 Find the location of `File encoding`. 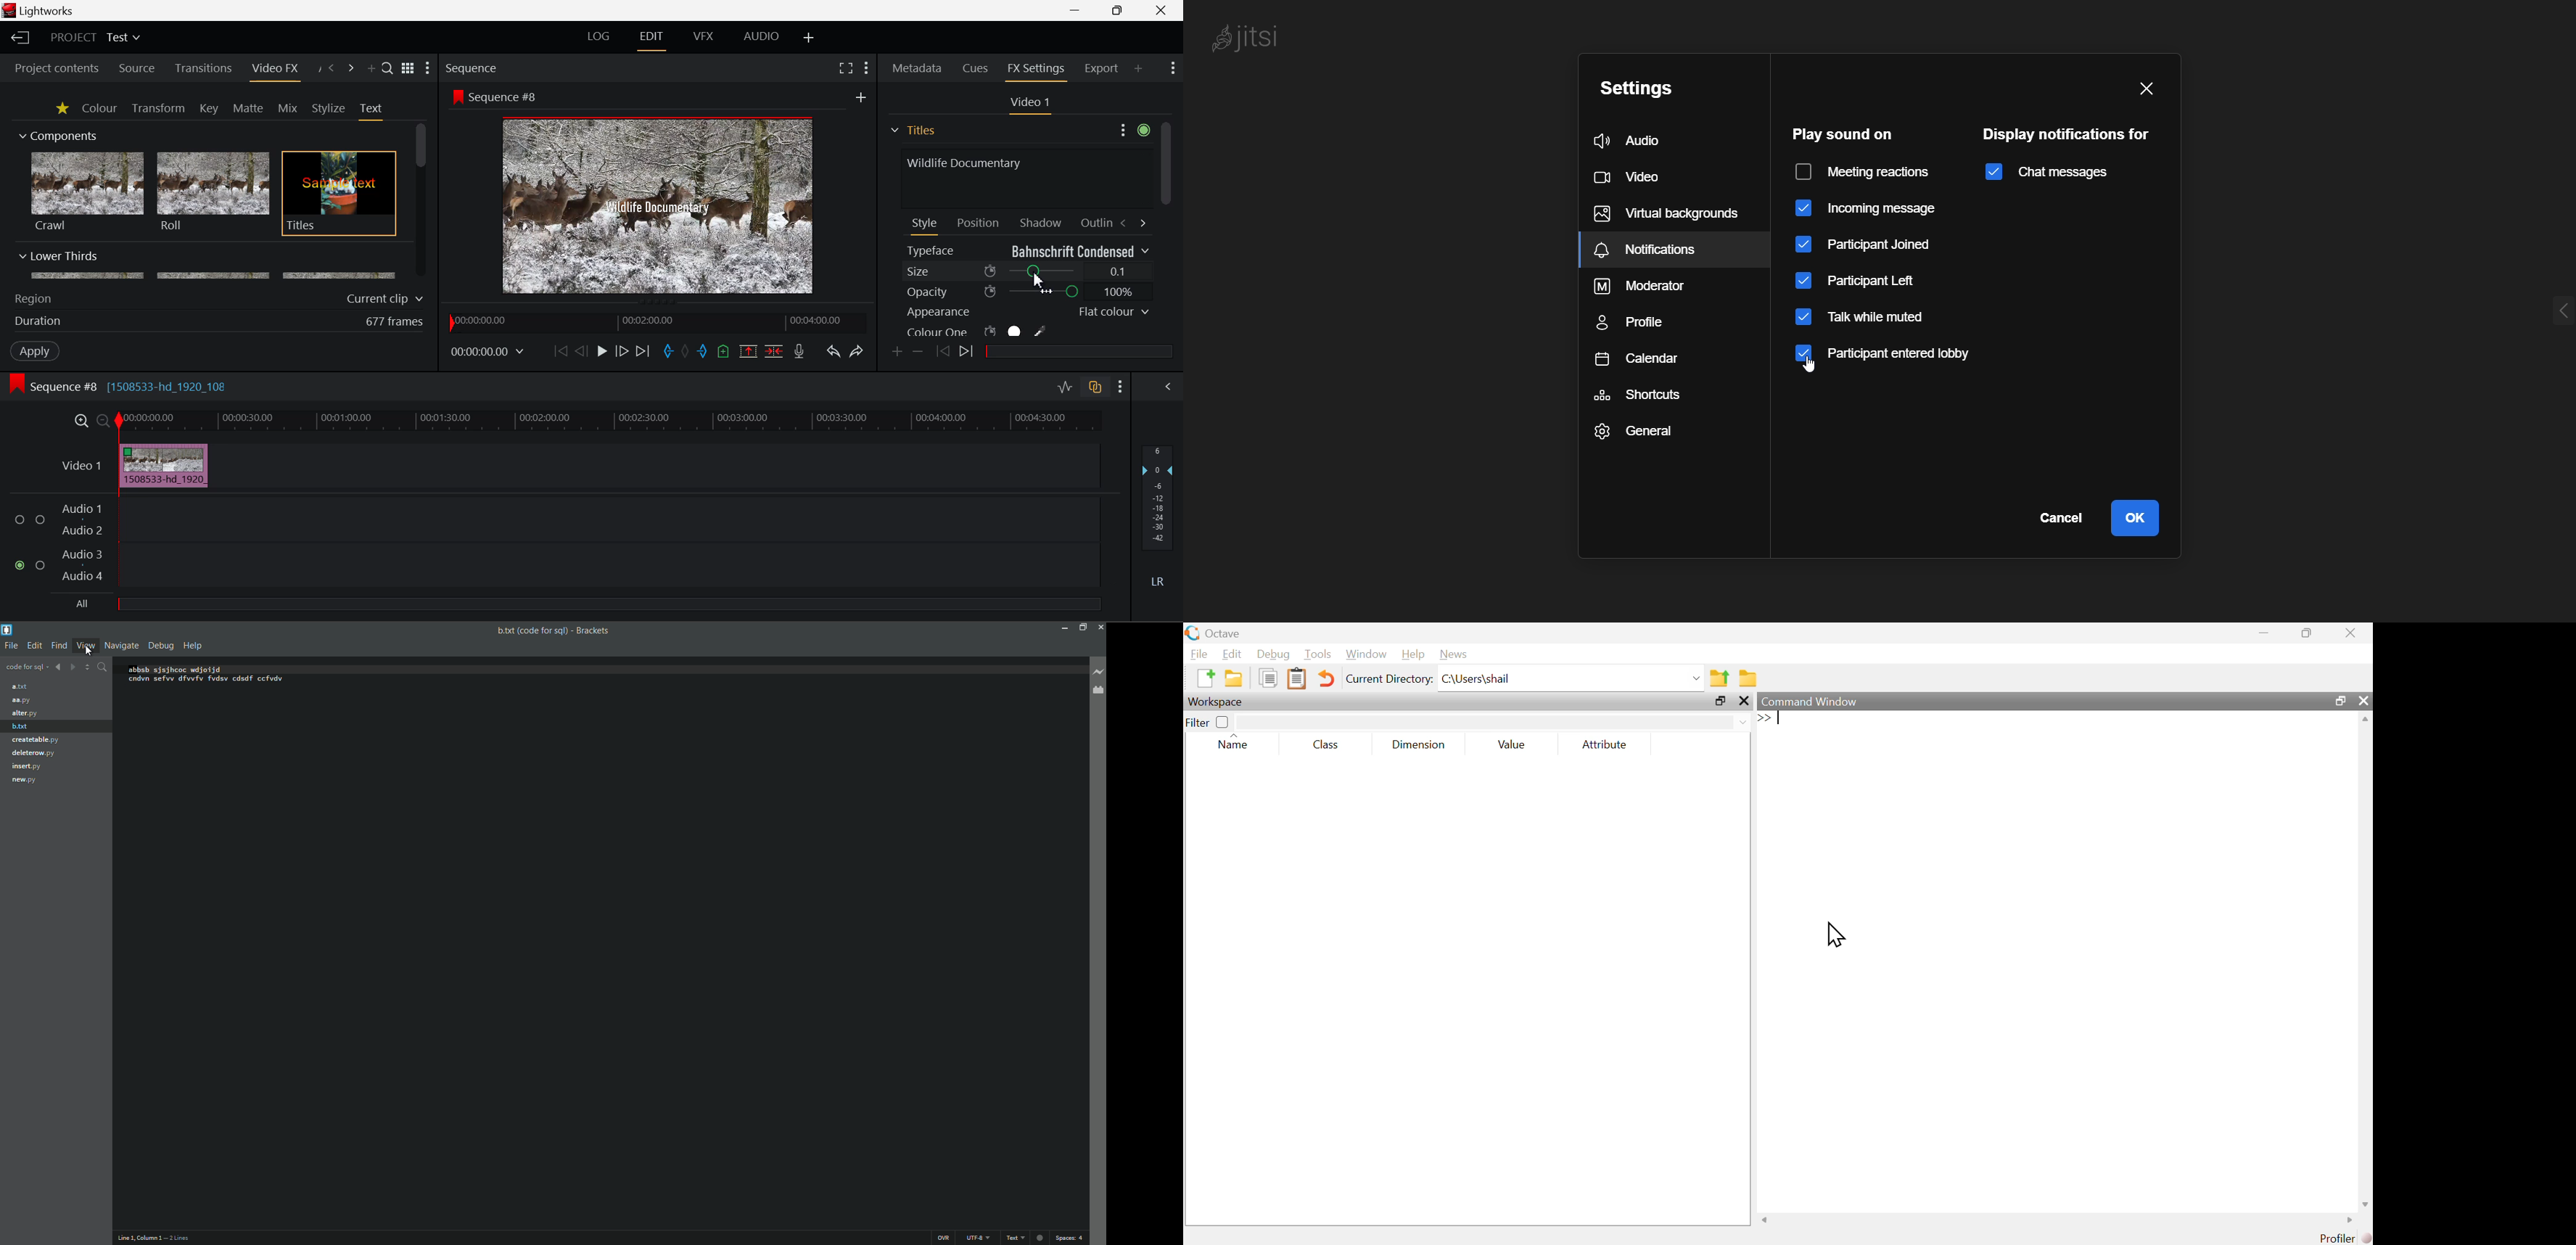

File encoding is located at coordinates (980, 1238).